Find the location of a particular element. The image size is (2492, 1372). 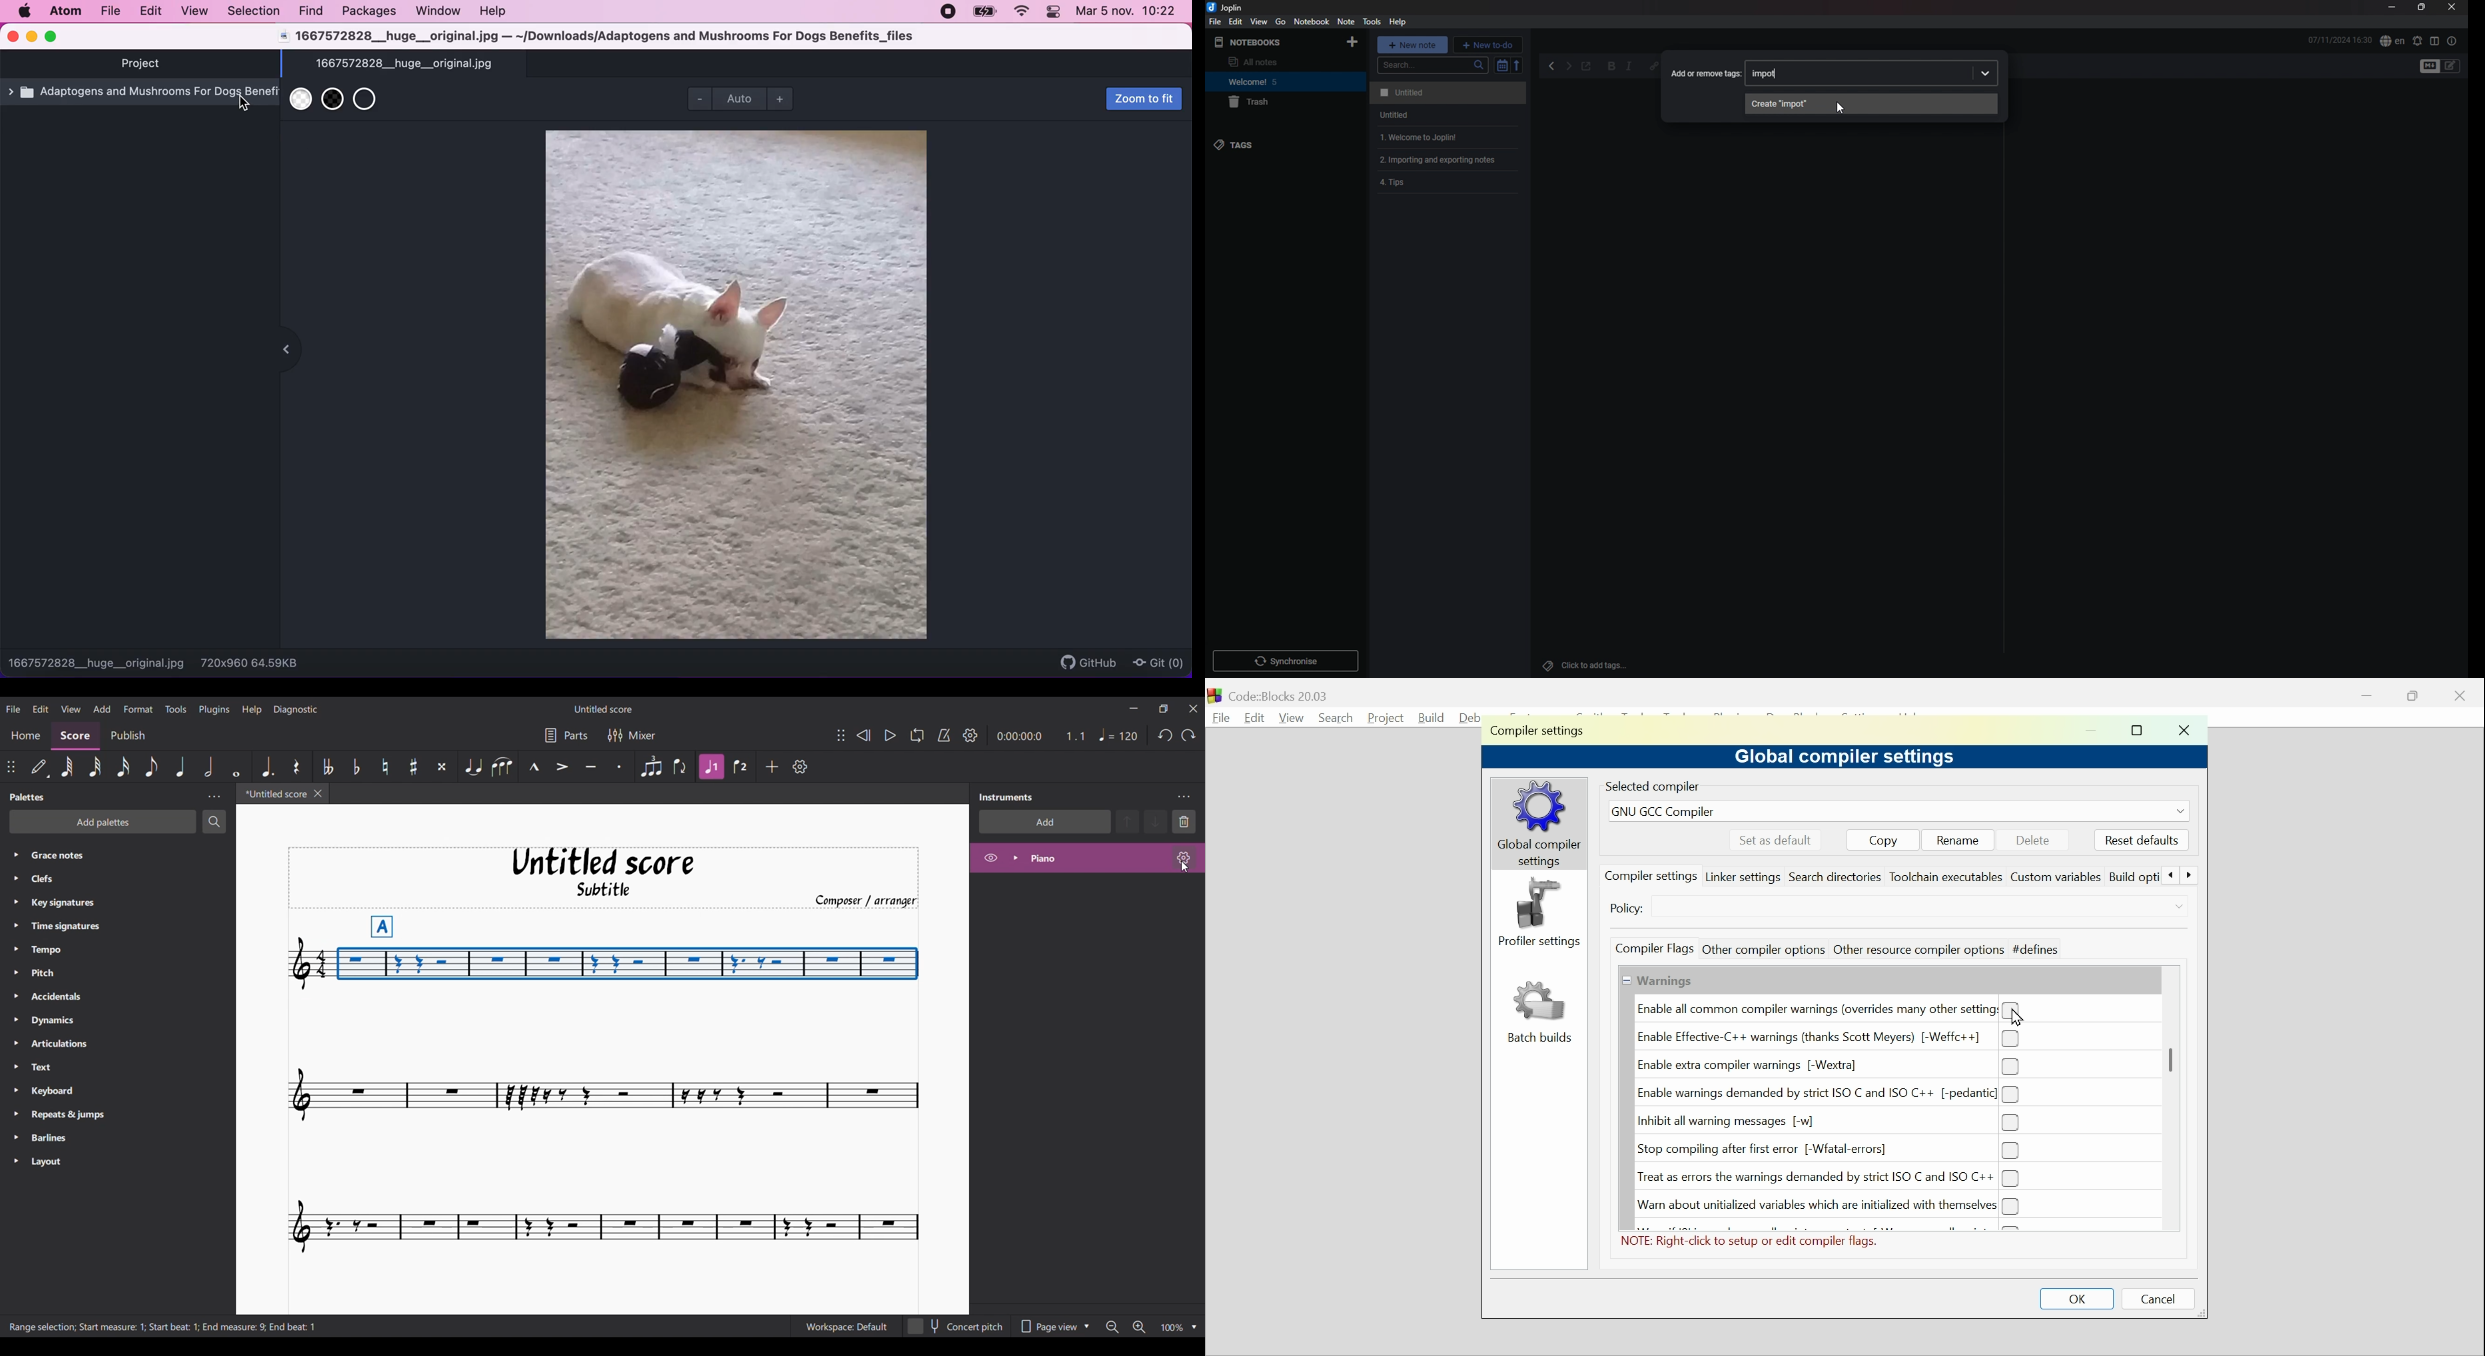

note properties is located at coordinates (2452, 41).